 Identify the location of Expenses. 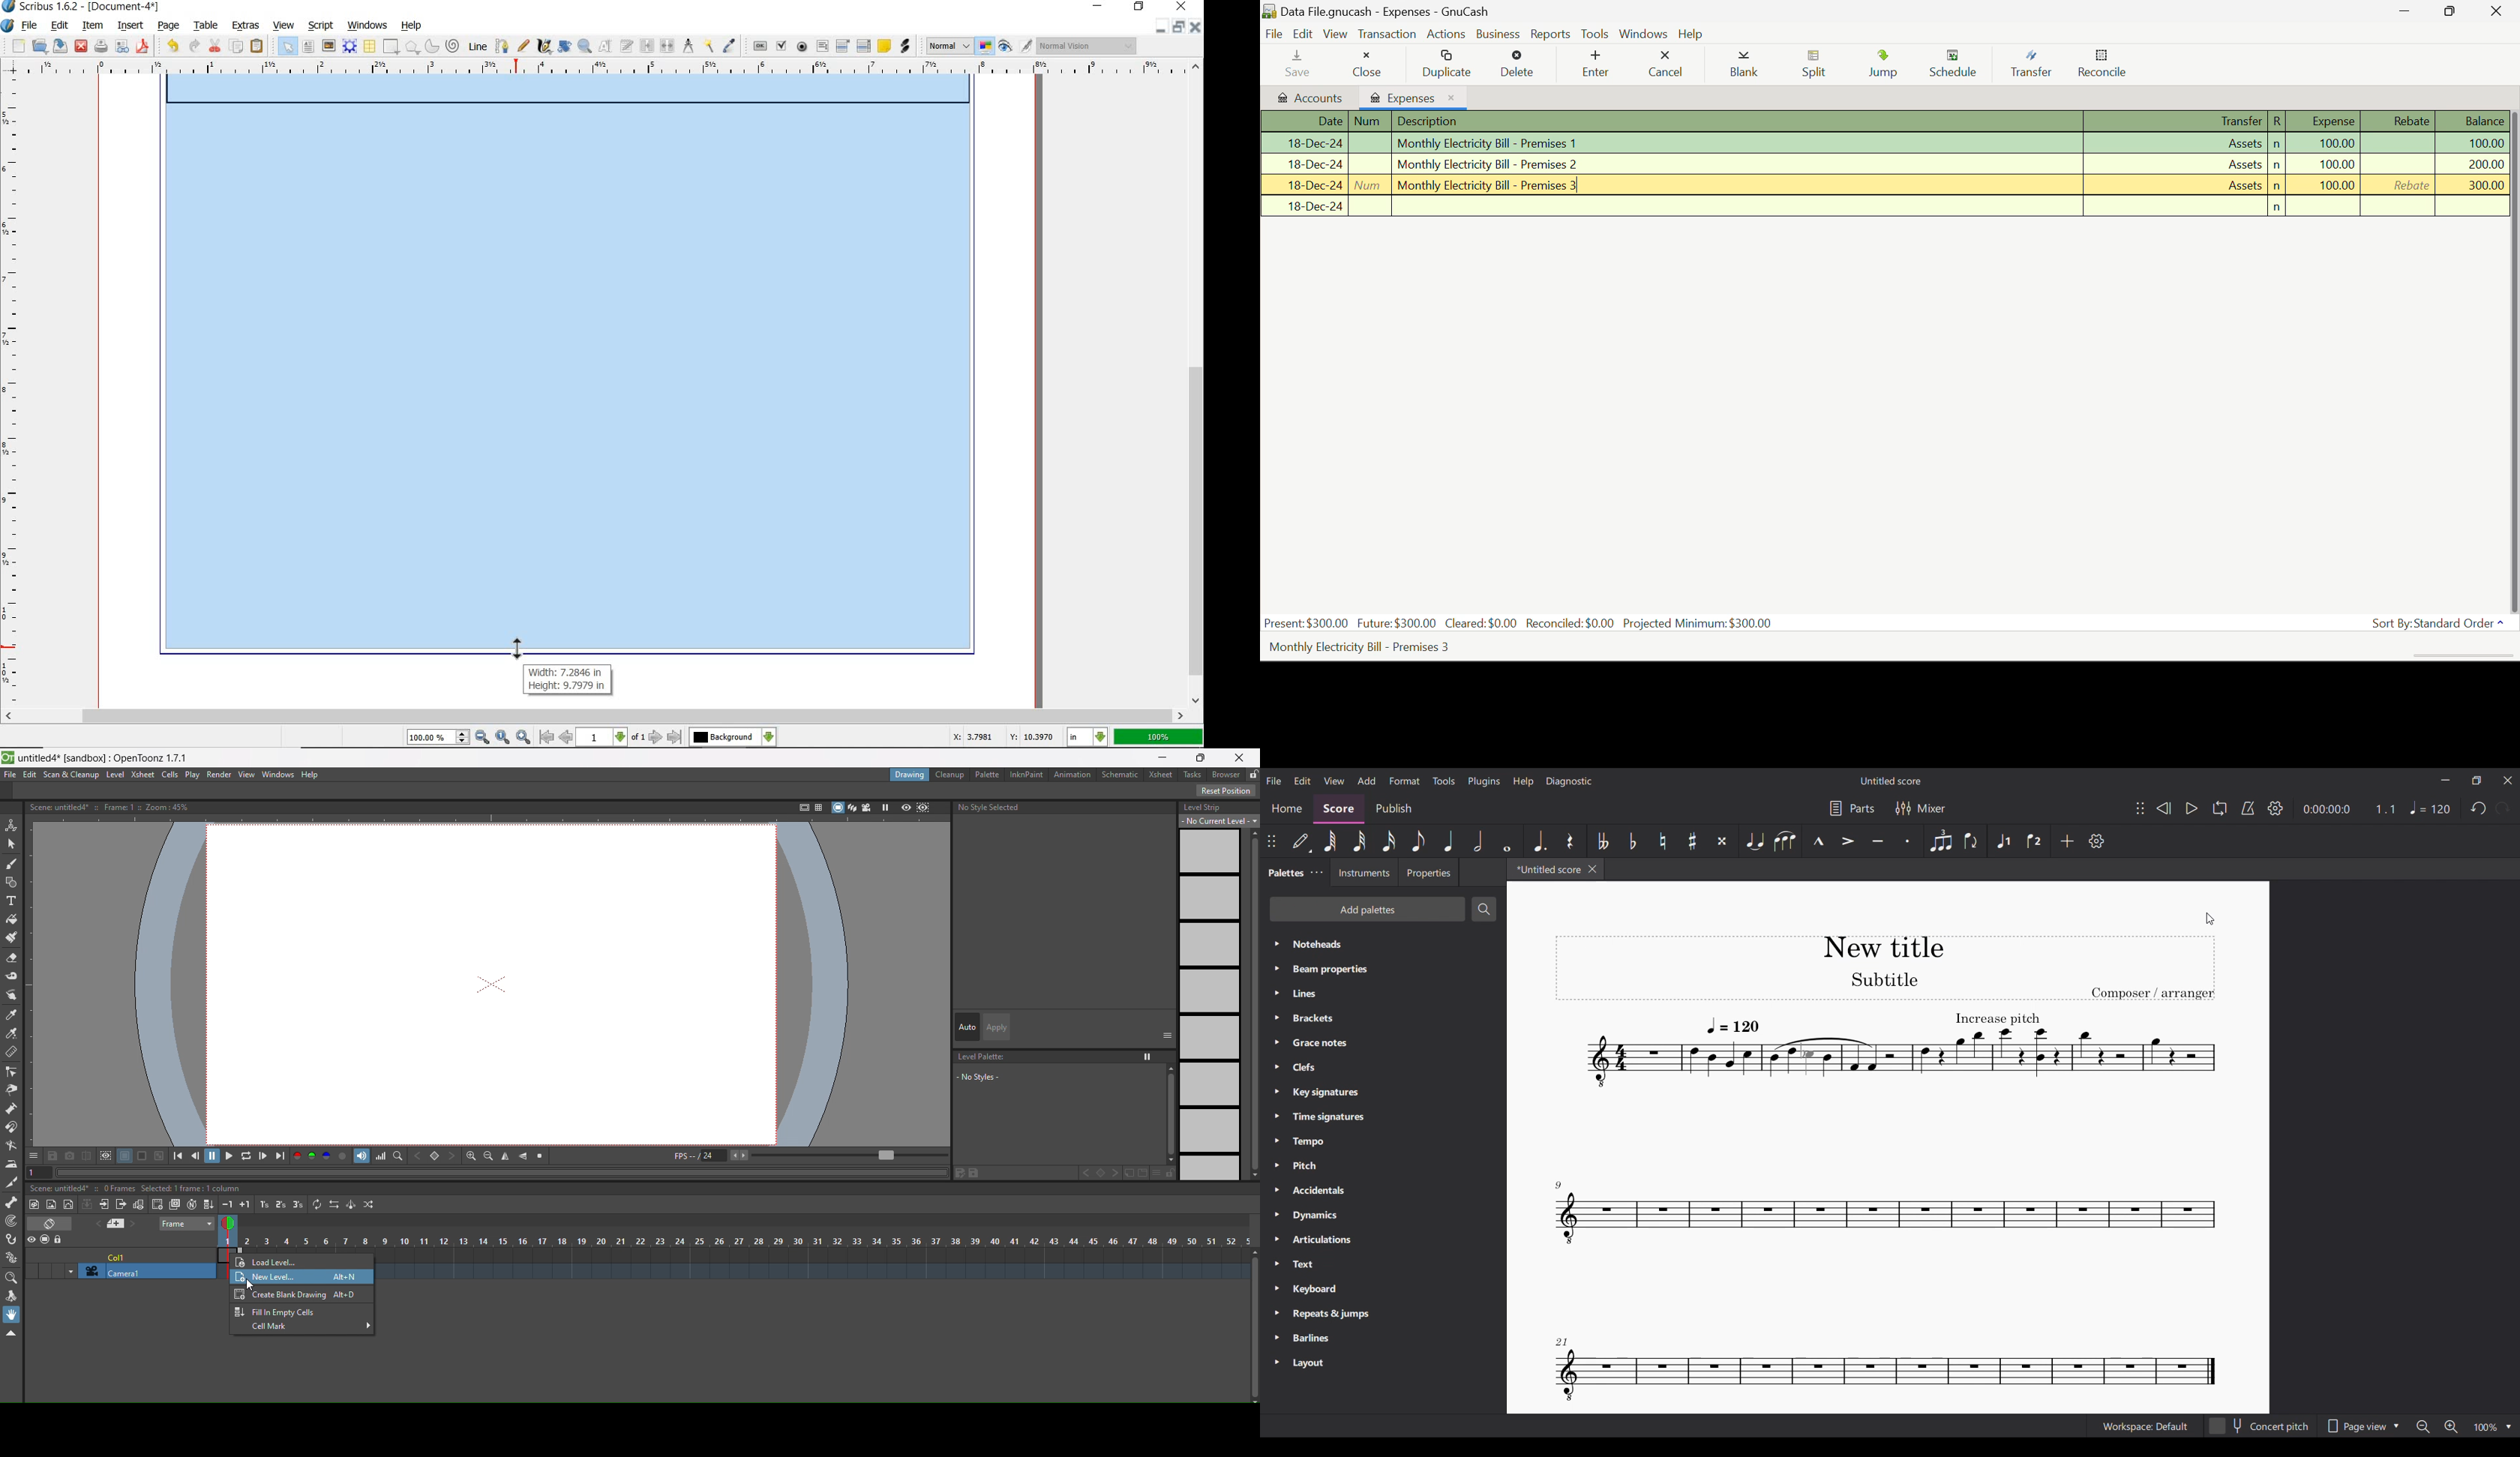
(1413, 96).